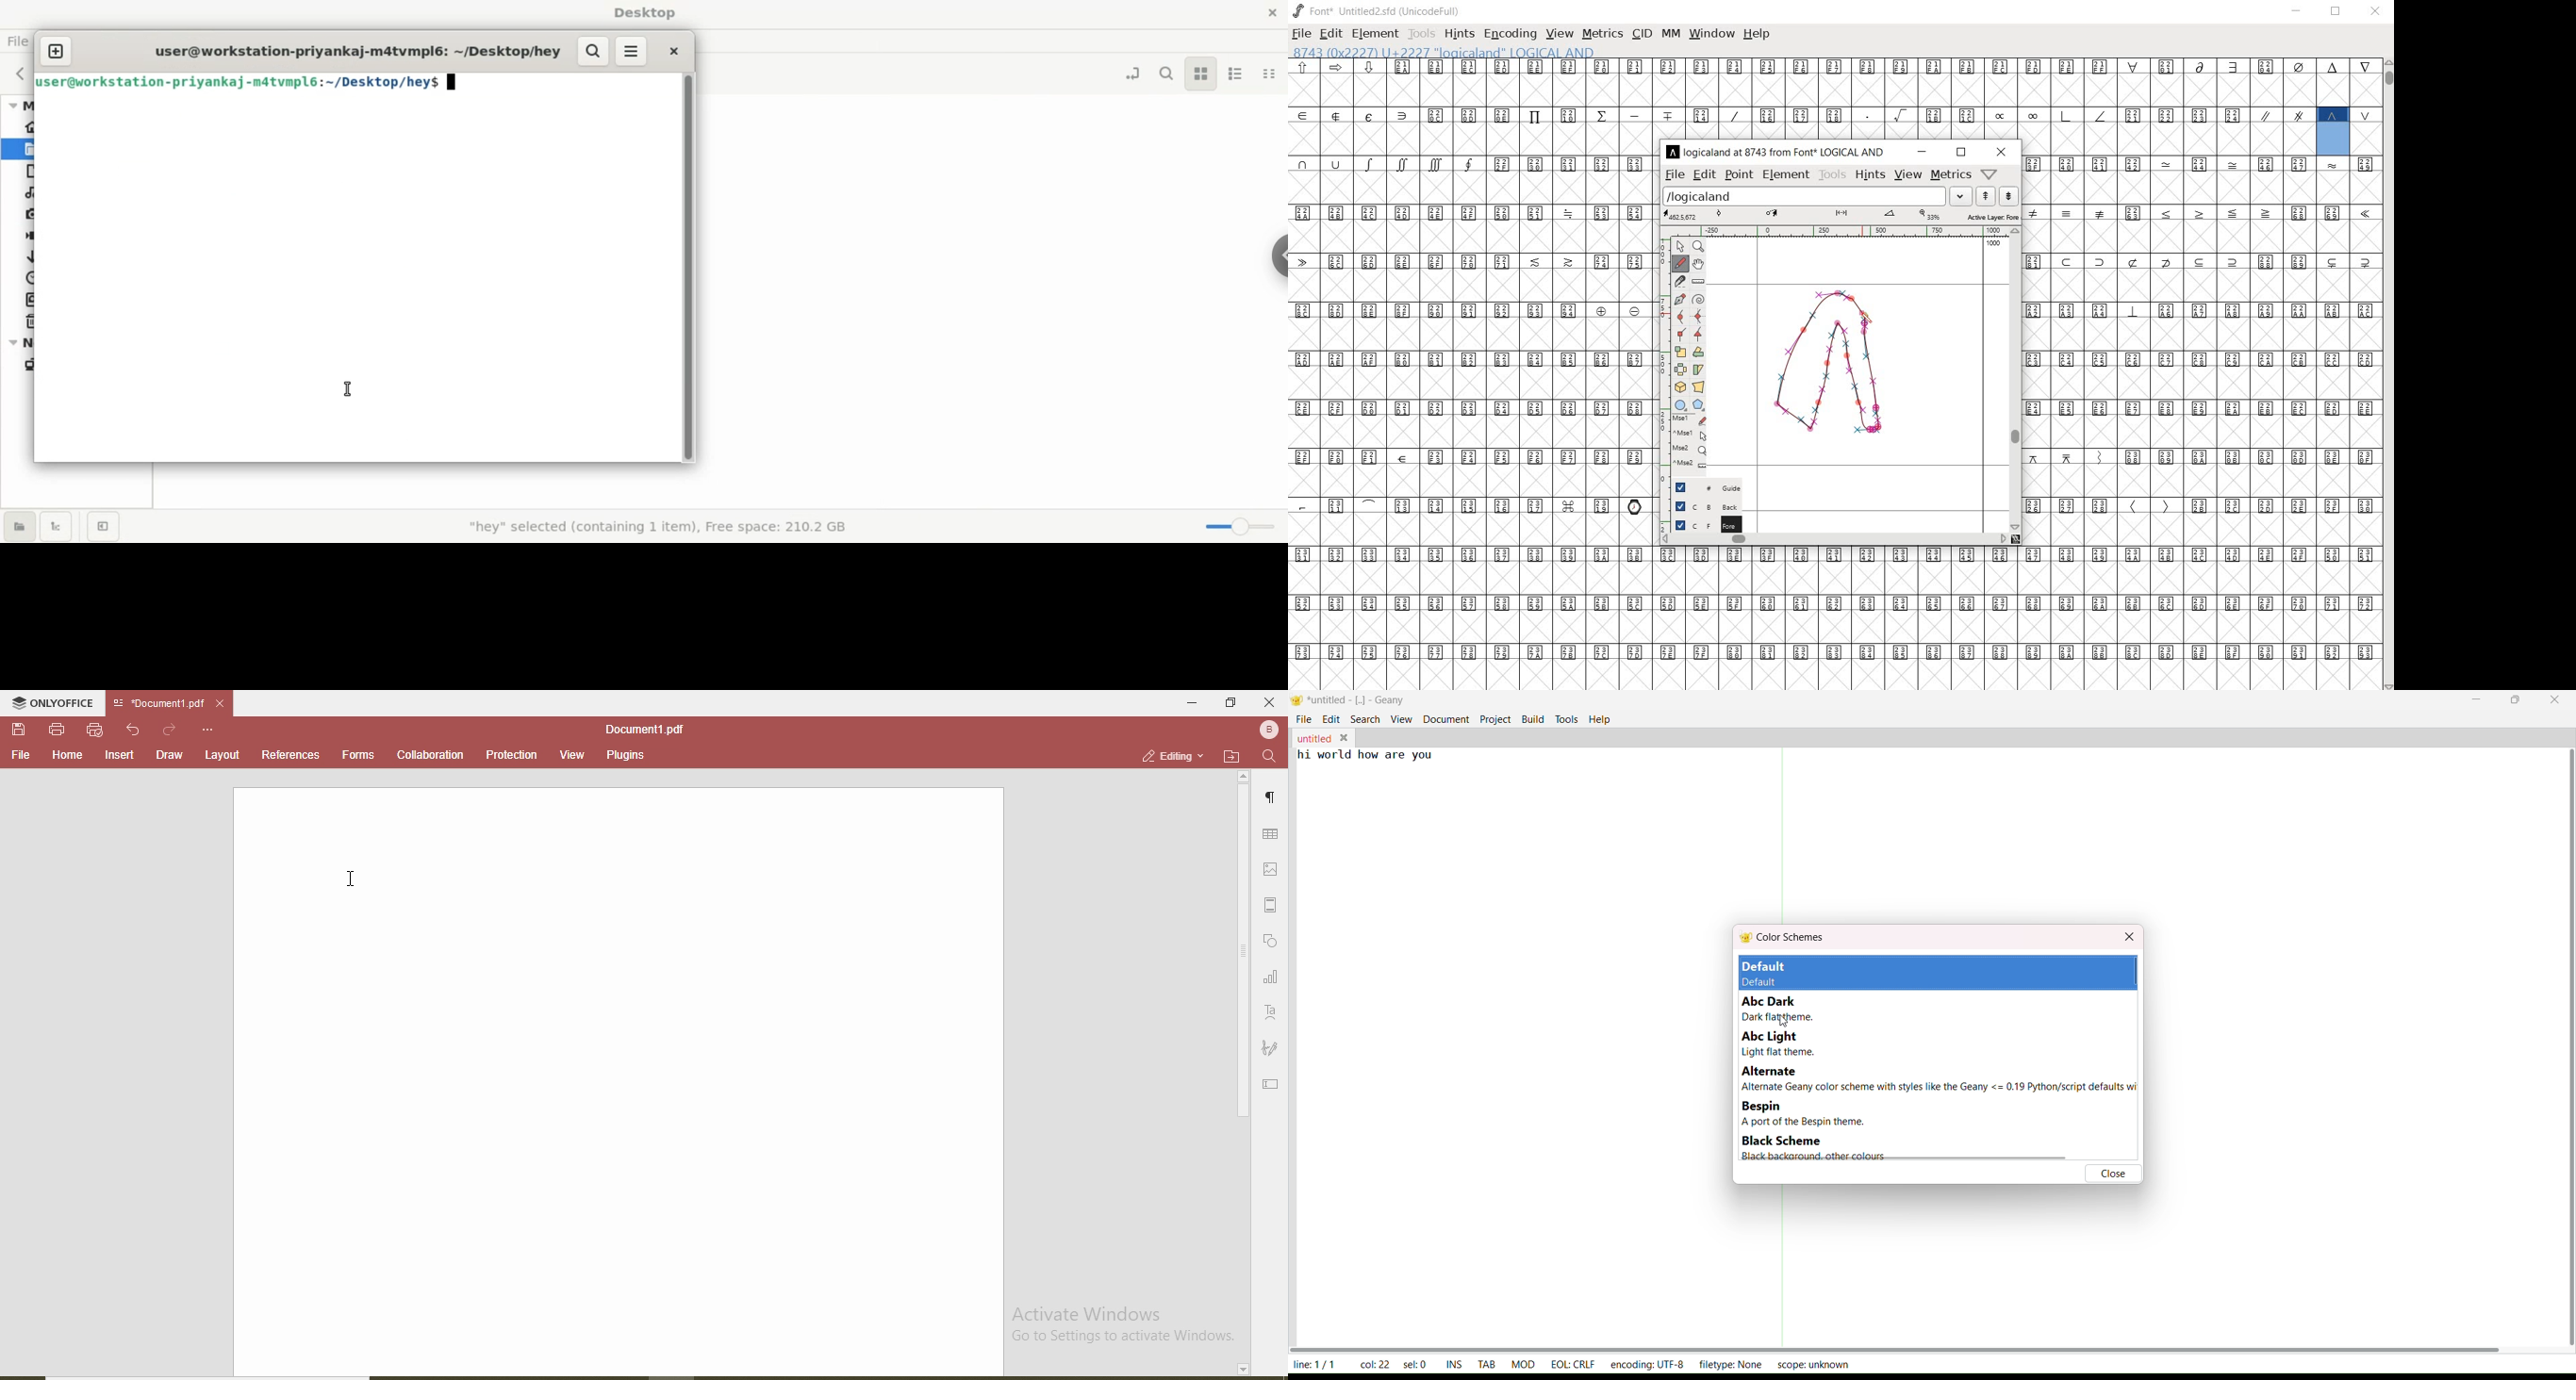 This screenshot has height=1400, width=2576. I want to click on horizontal scroll bar, so click(222, 1374).